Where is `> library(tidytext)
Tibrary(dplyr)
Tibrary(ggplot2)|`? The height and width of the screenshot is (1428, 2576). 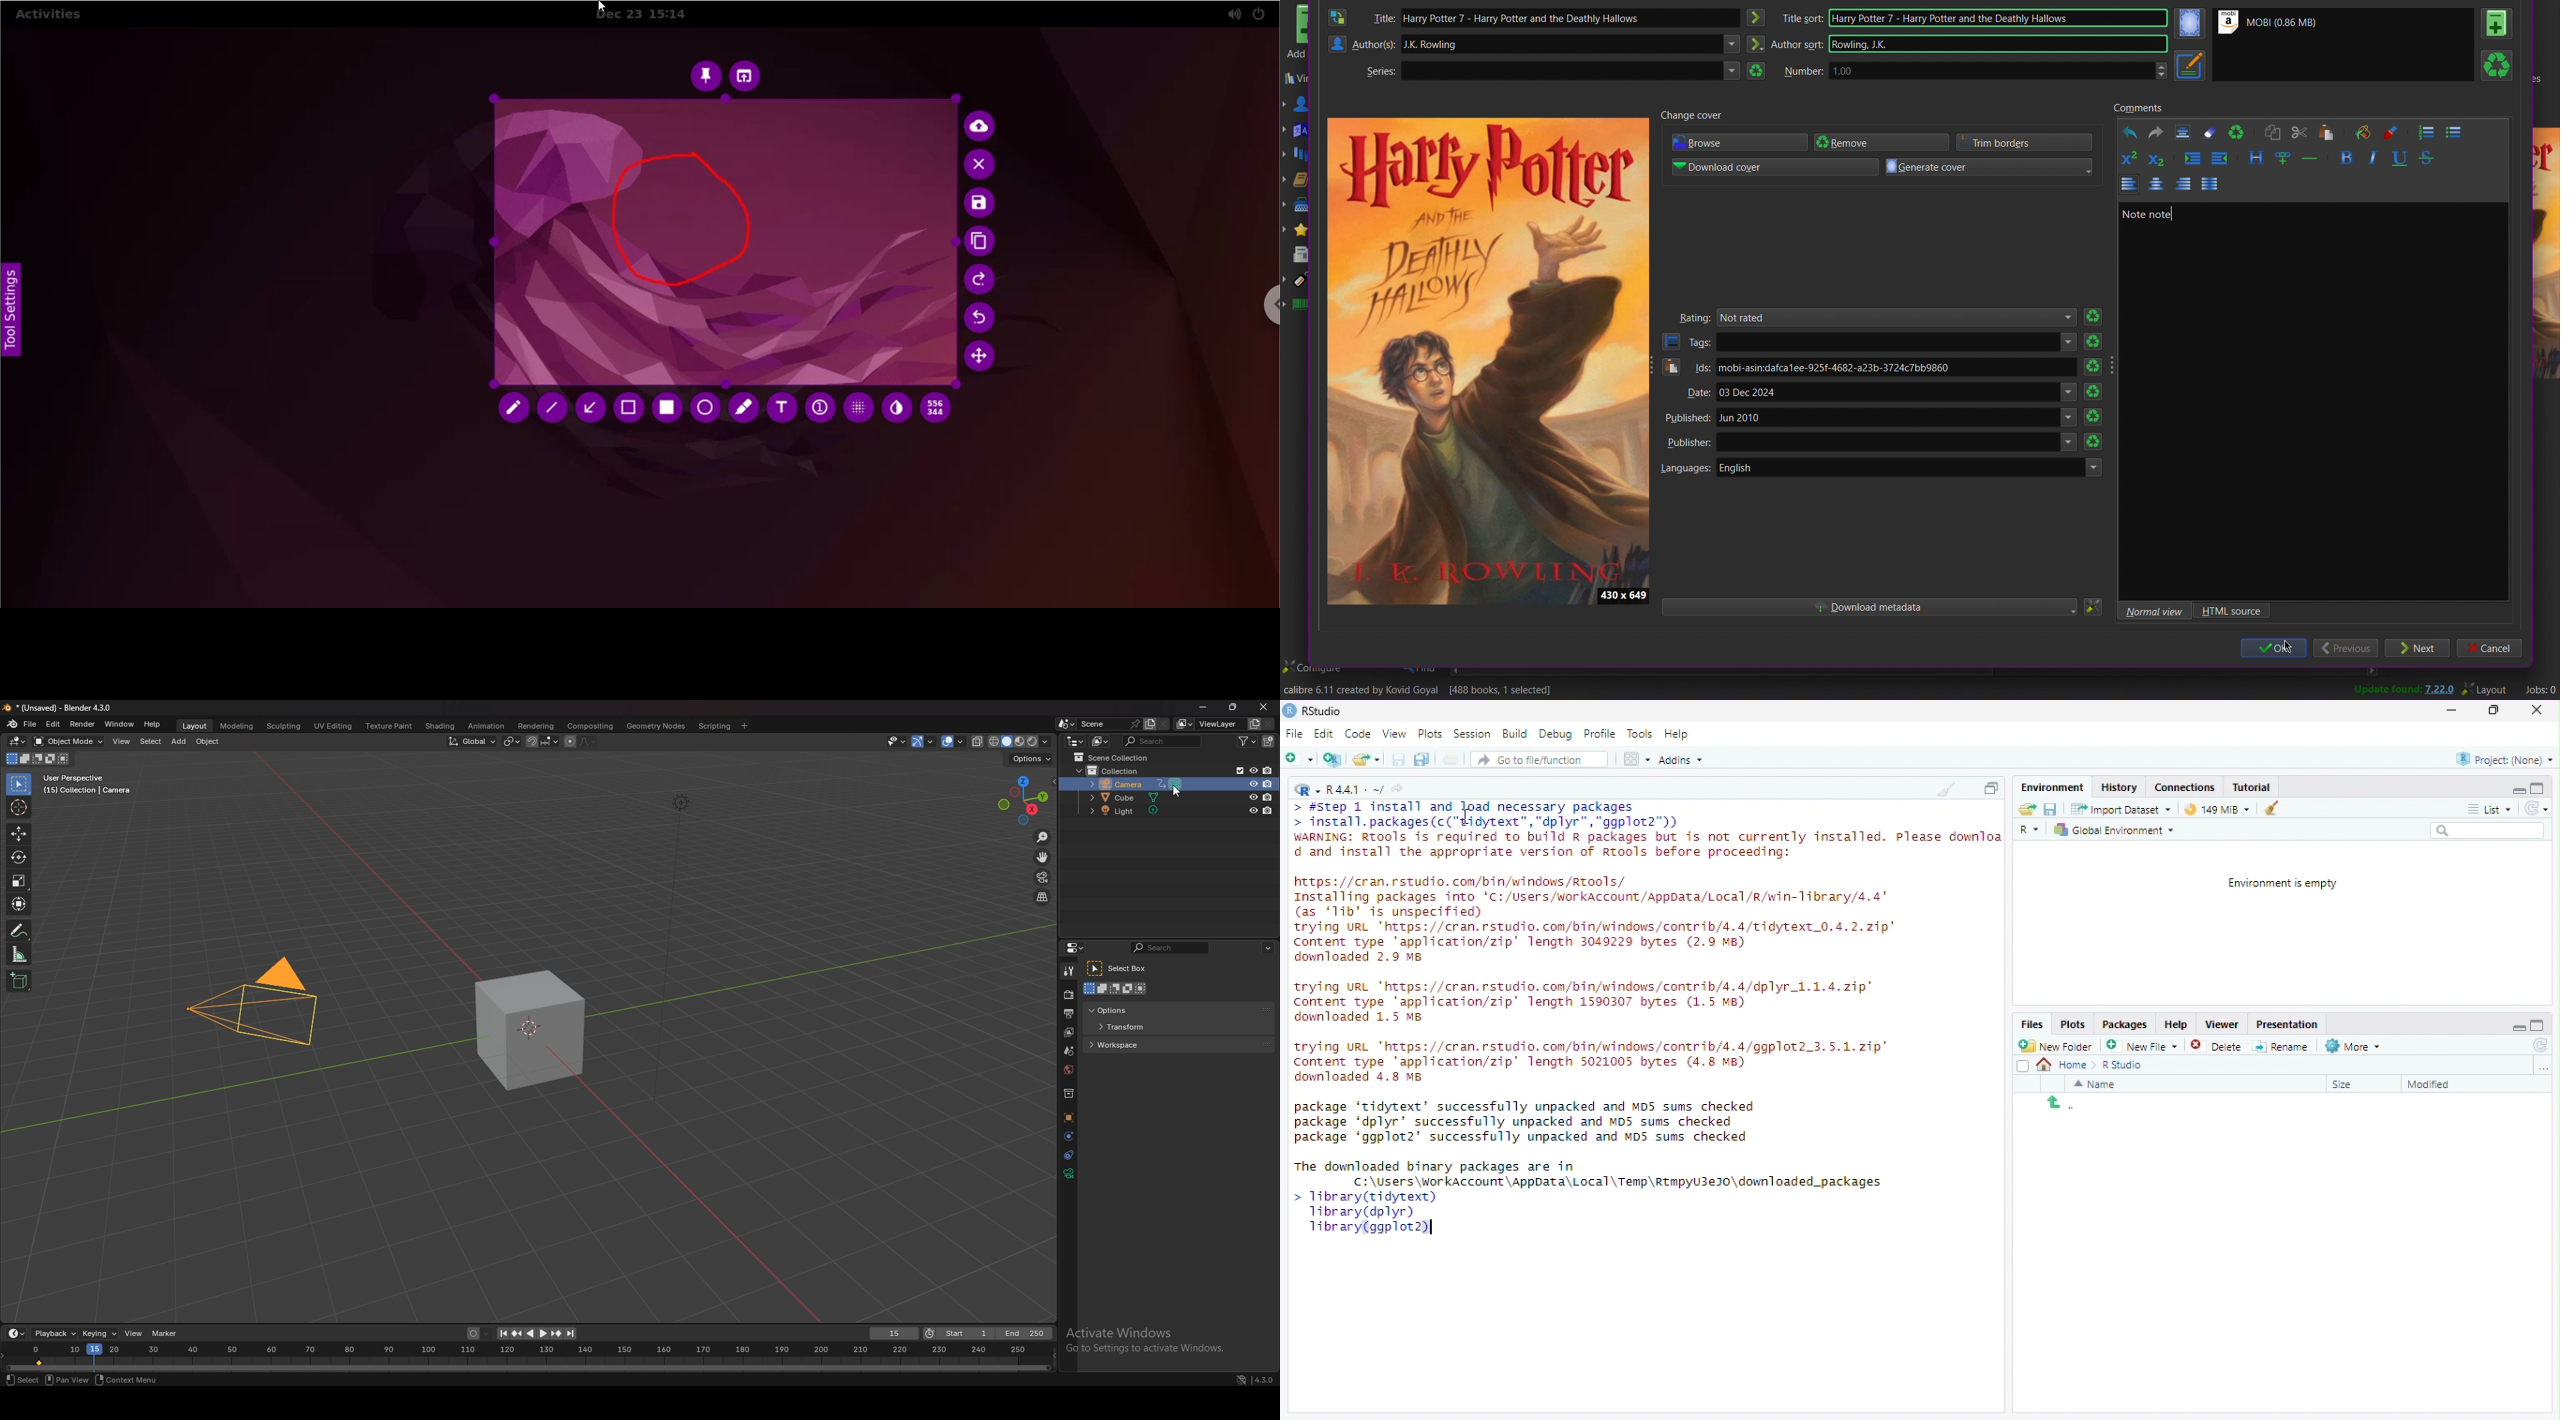 > library(tidytext)
Tibrary(dplyr)
Tibrary(ggplot2)| is located at coordinates (1365, 1217).